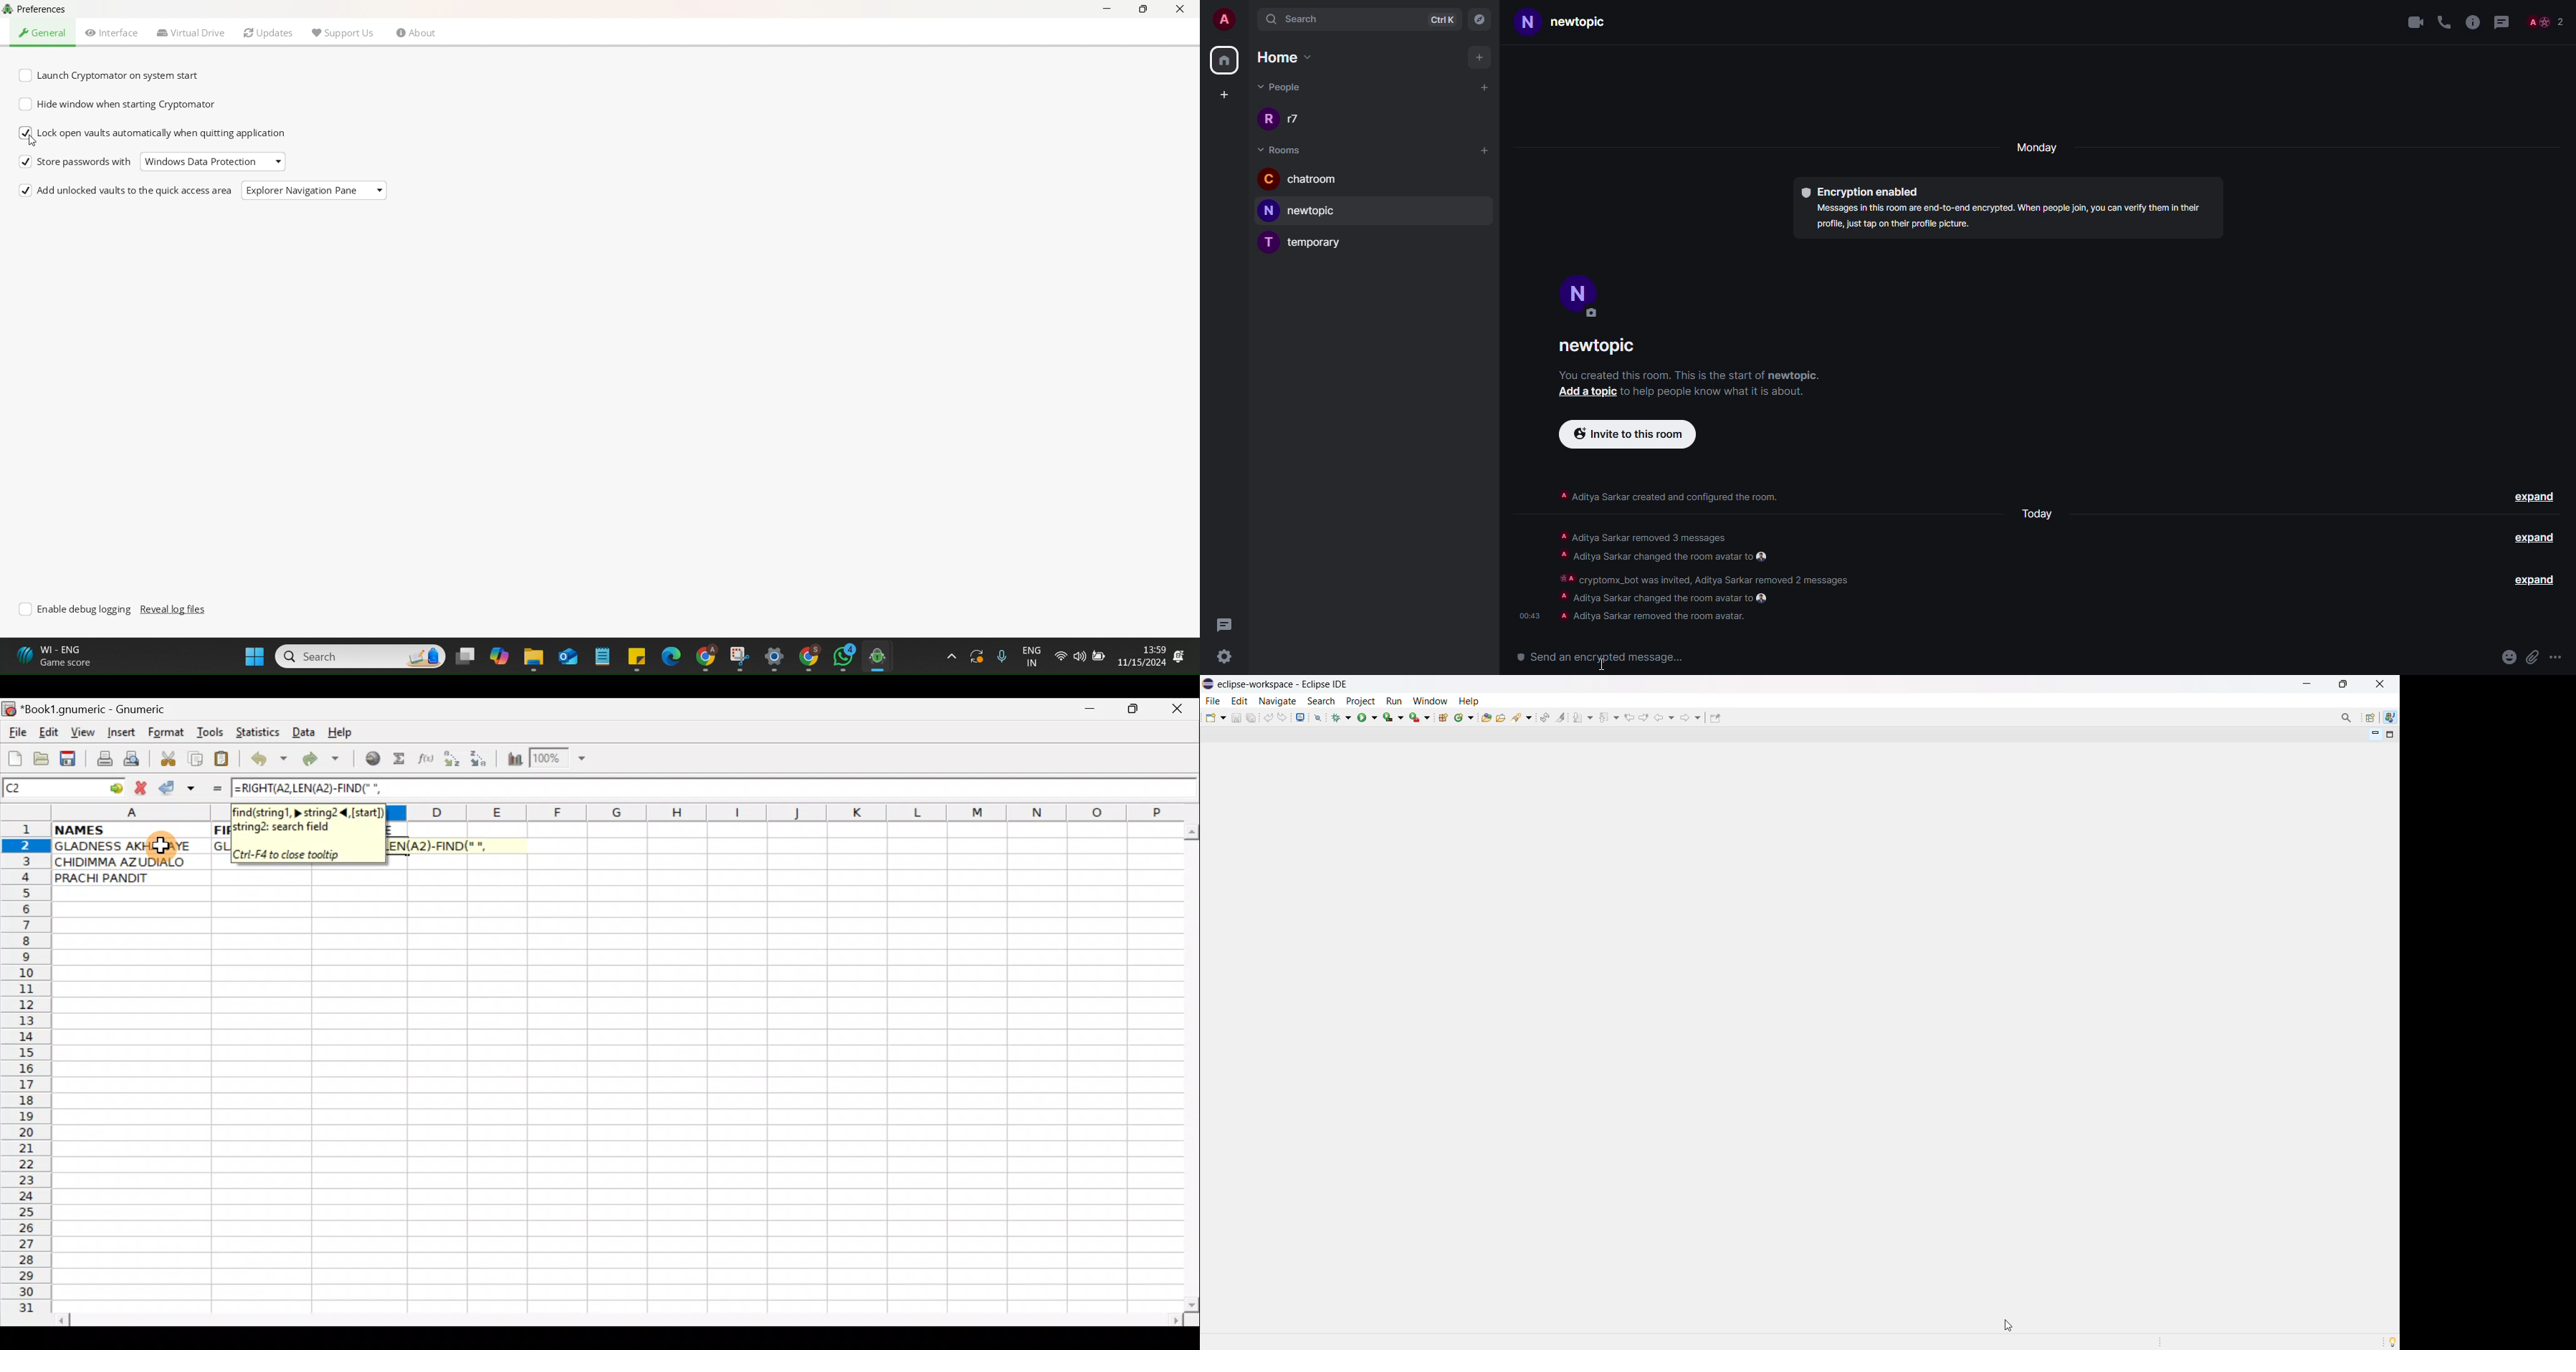  What do you see at coordinates (9, 710) in the screenshot?
I see `Gnumeric logo` at bounding box center [9, 710].